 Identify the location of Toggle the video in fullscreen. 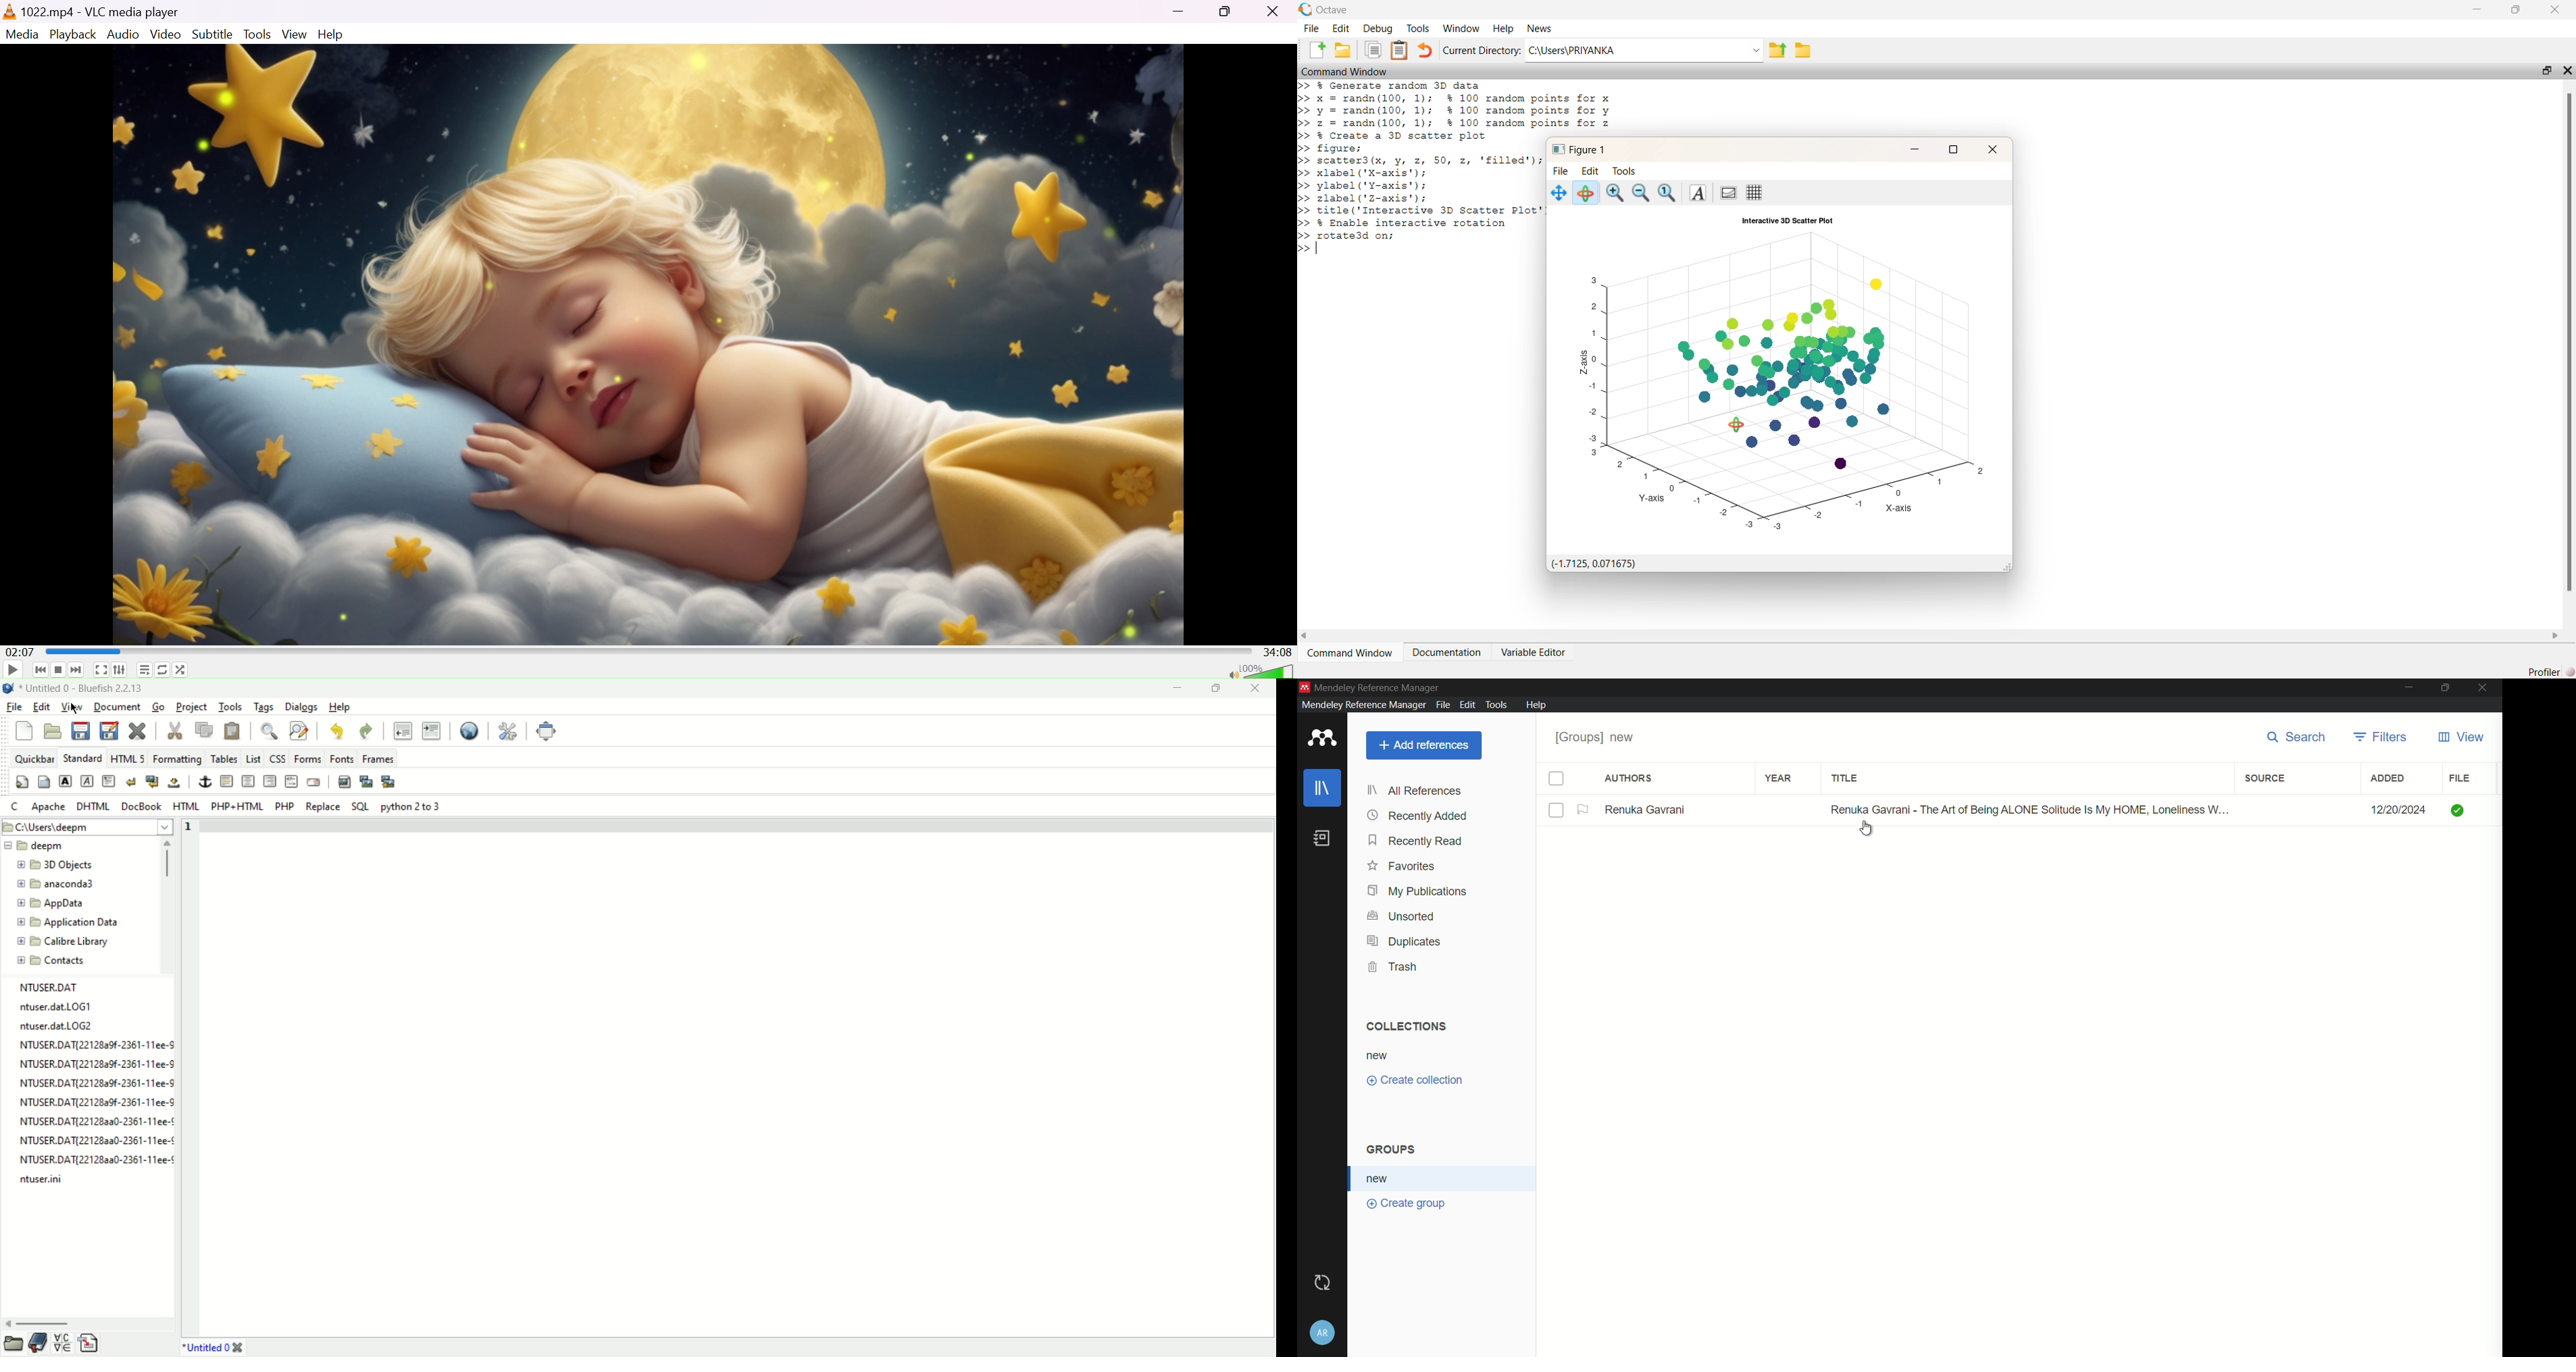
(102, 670).